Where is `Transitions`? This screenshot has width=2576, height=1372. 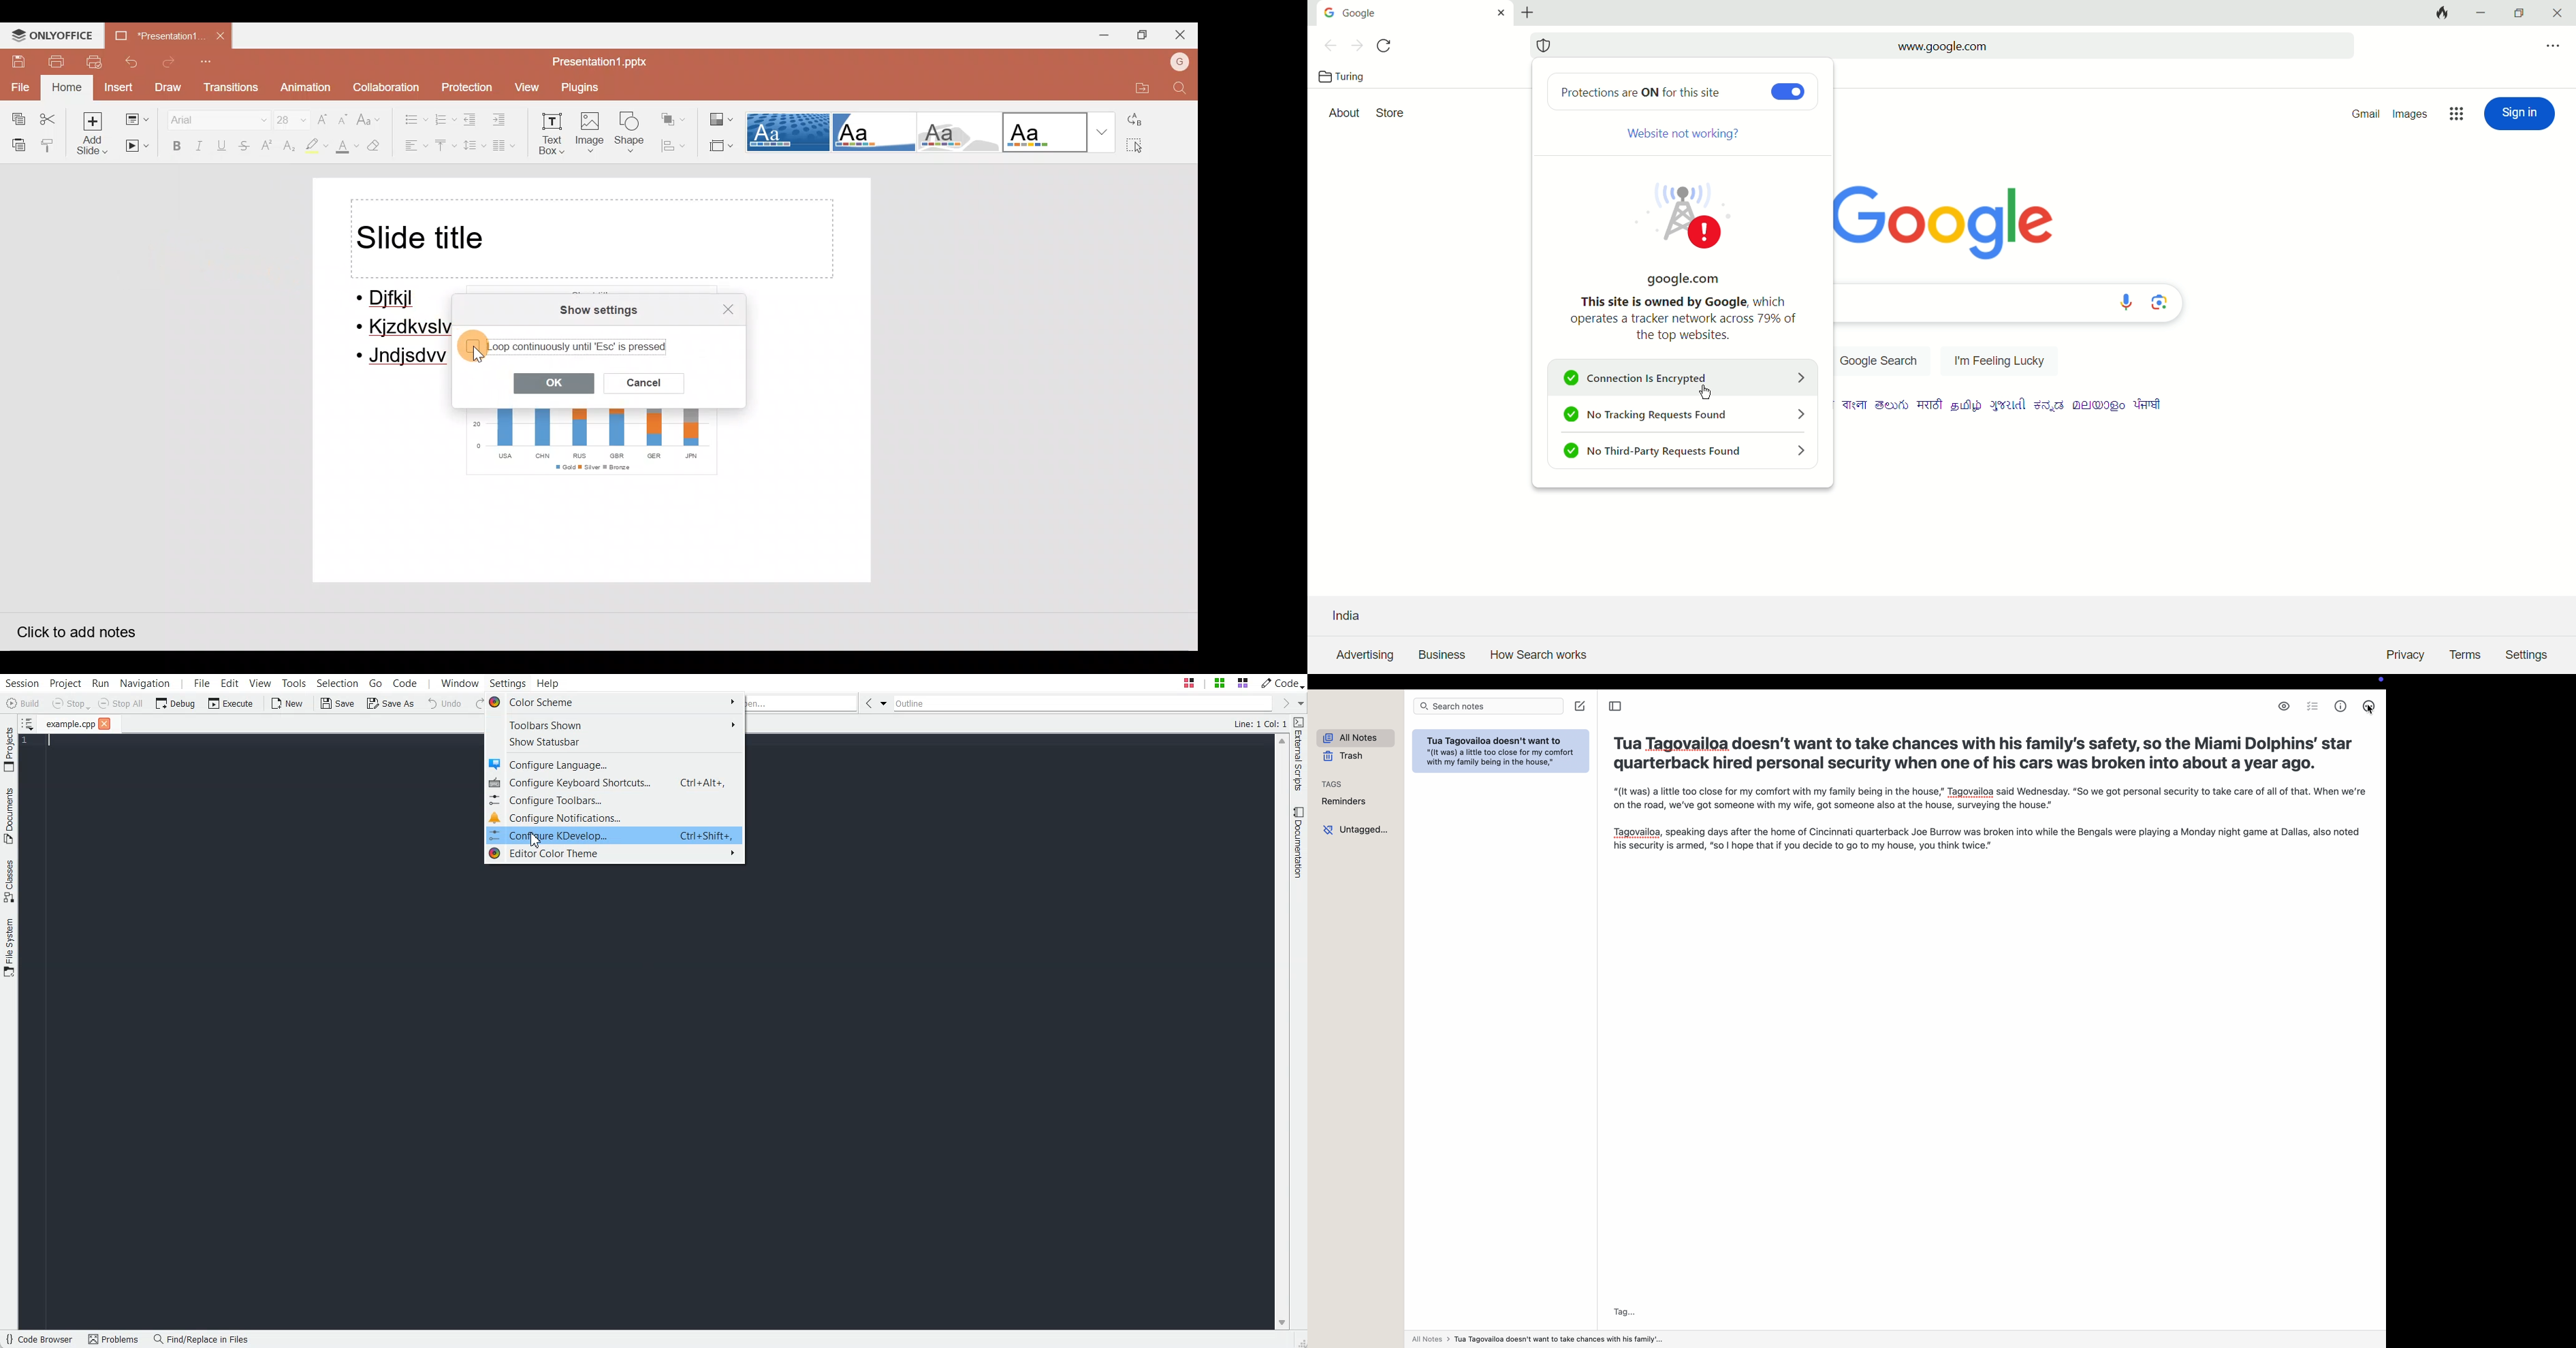
Transitions is located at coordinates (232, 87).